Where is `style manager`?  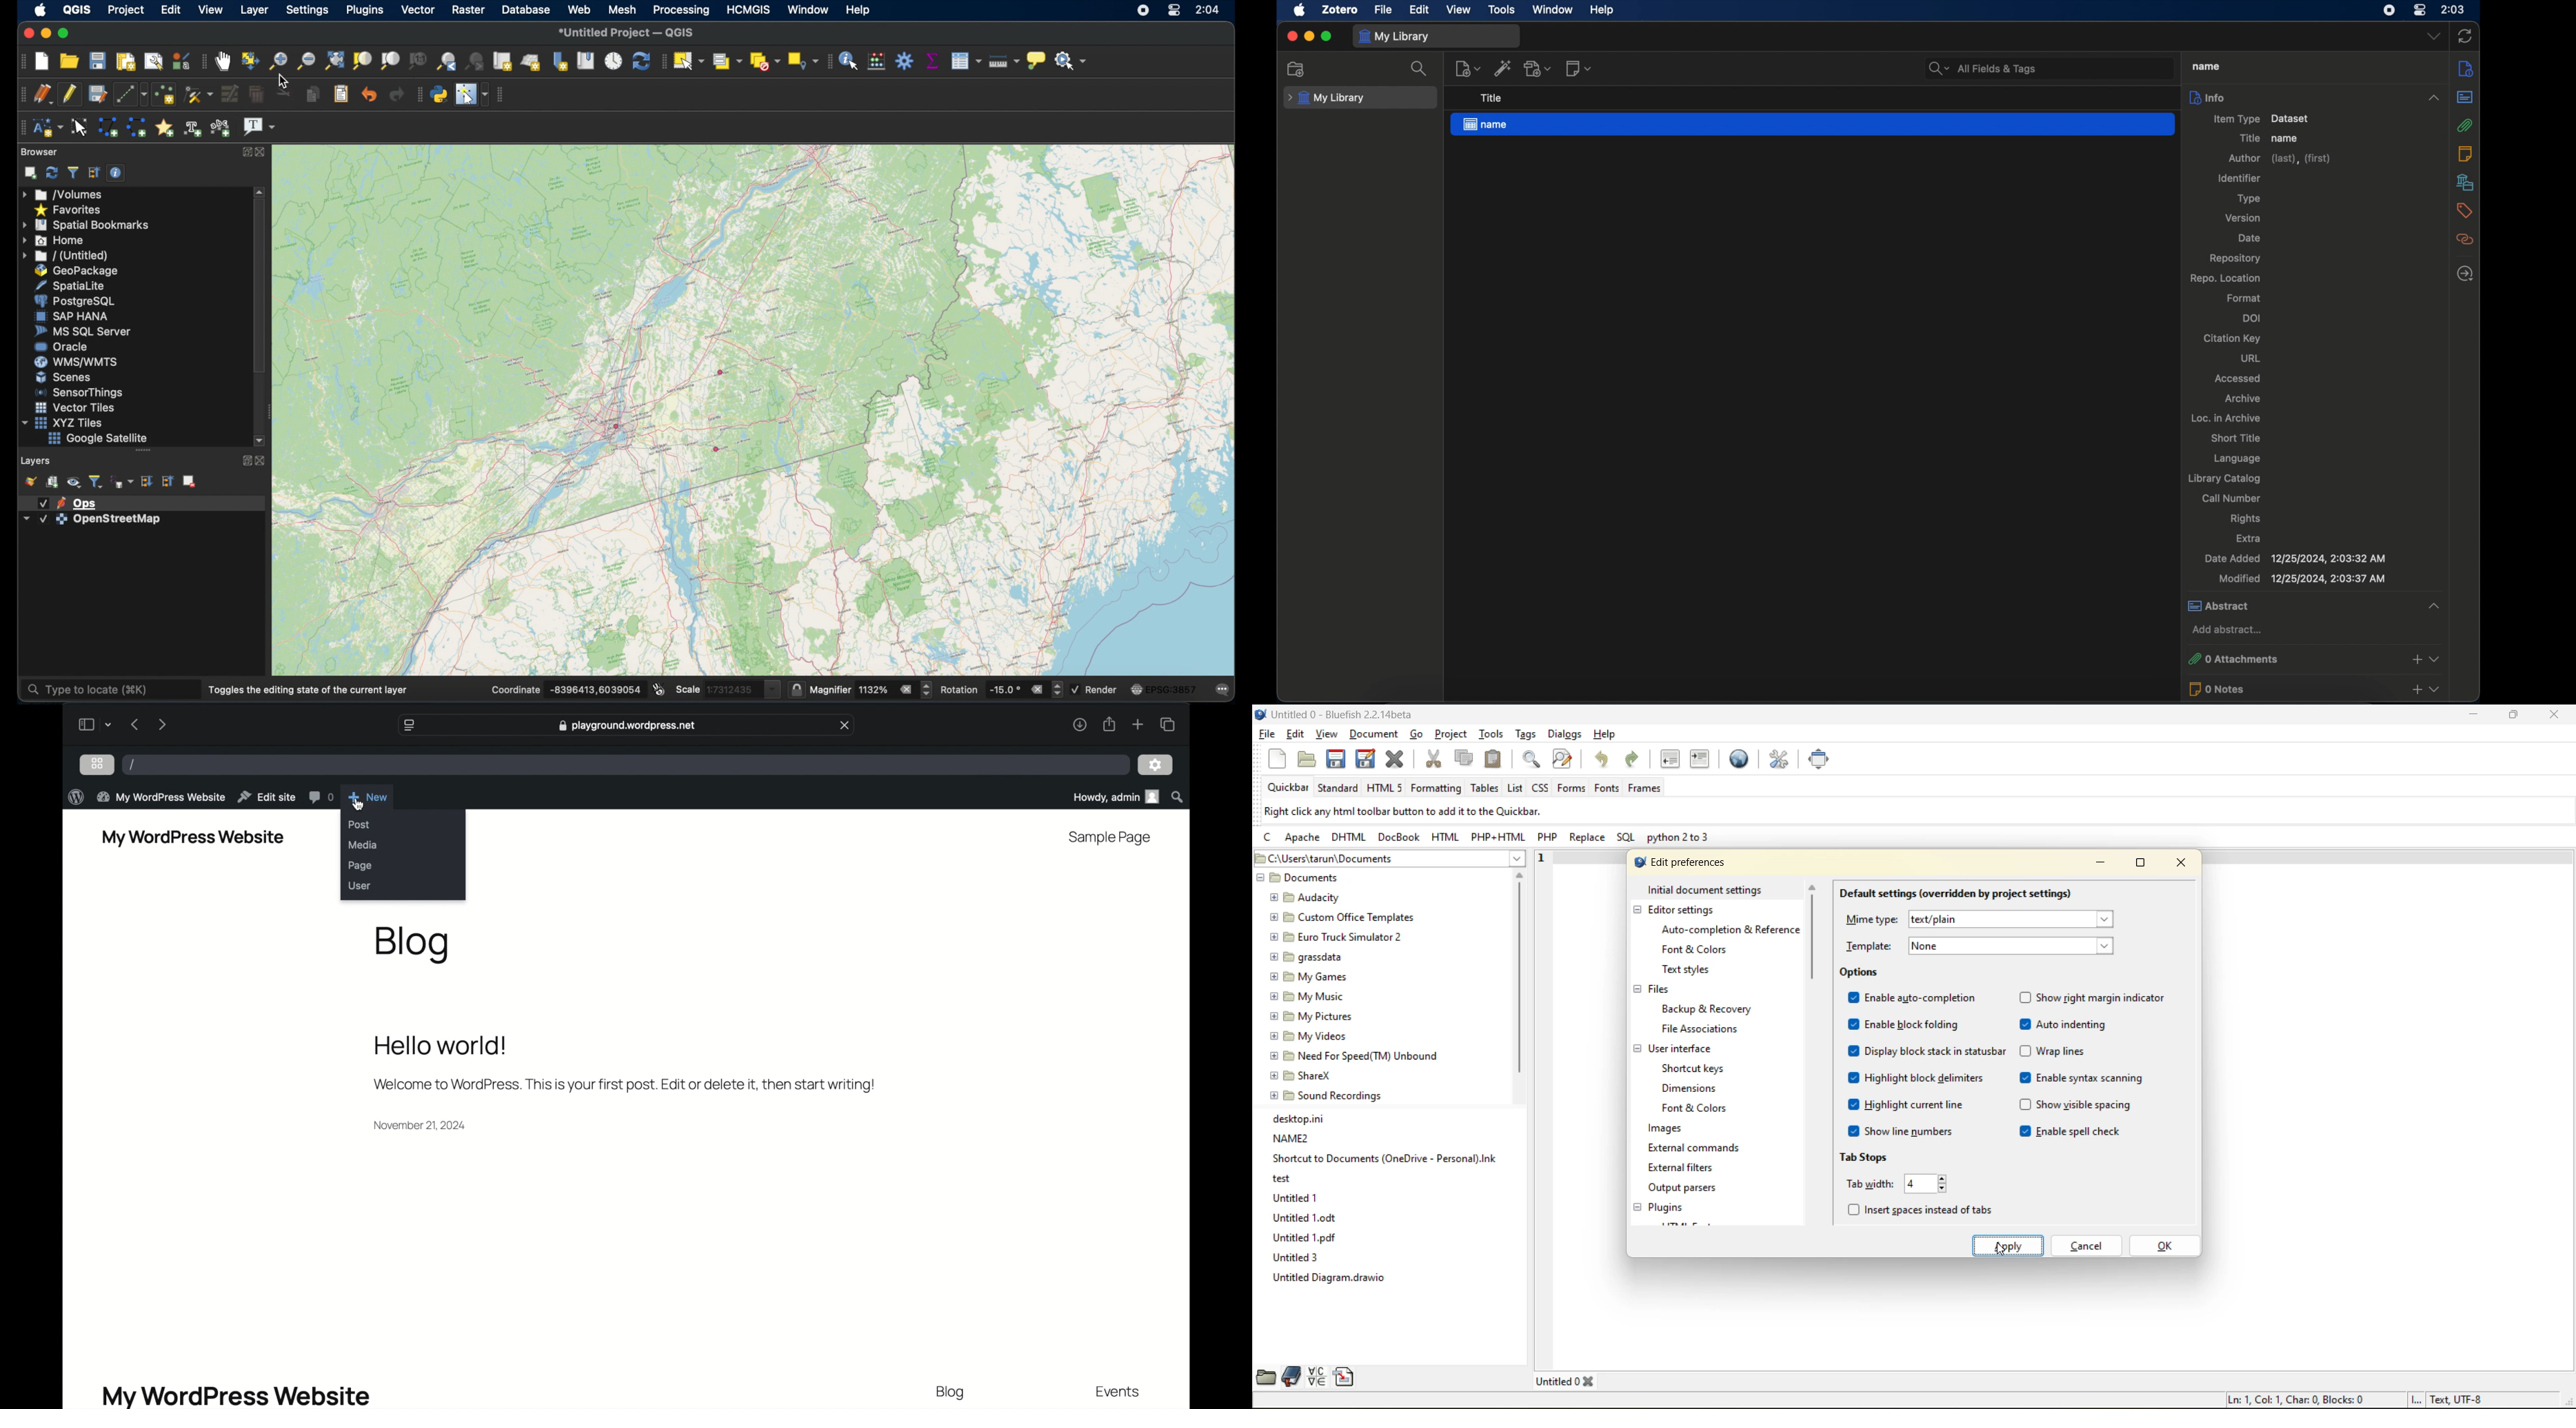
style manager is located at coordinates (181, 61).